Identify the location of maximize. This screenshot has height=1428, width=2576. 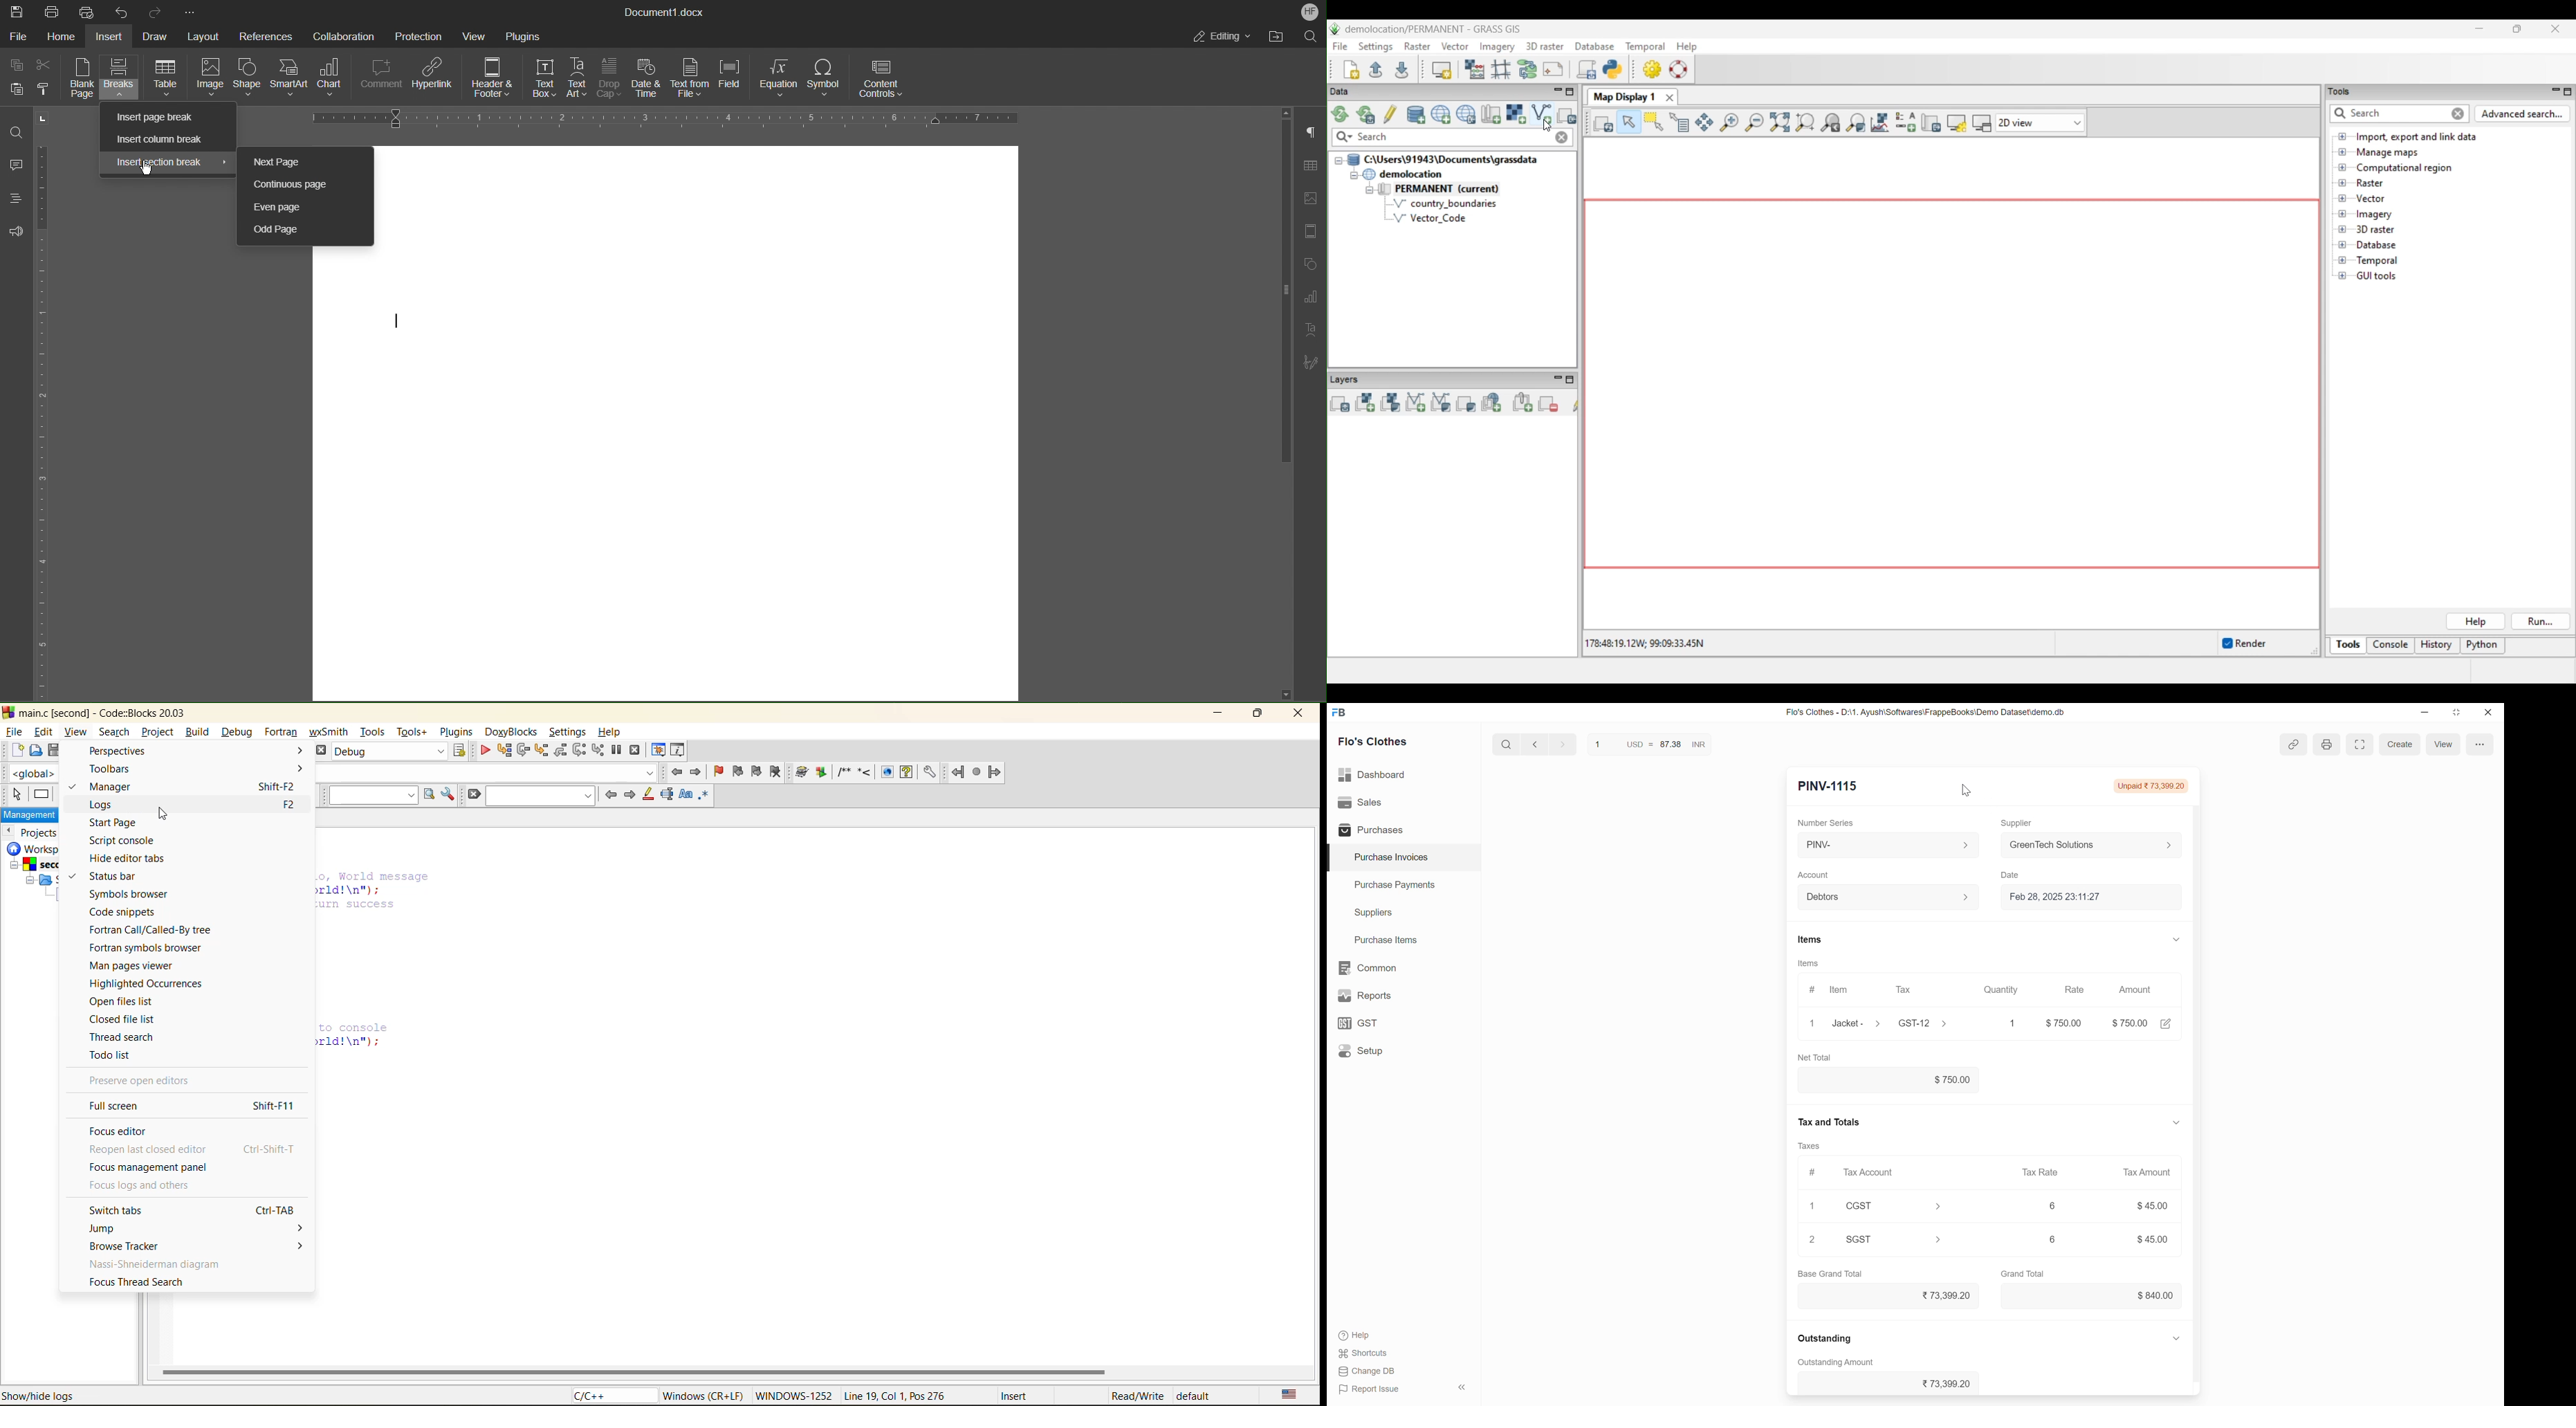
(1258, 714).